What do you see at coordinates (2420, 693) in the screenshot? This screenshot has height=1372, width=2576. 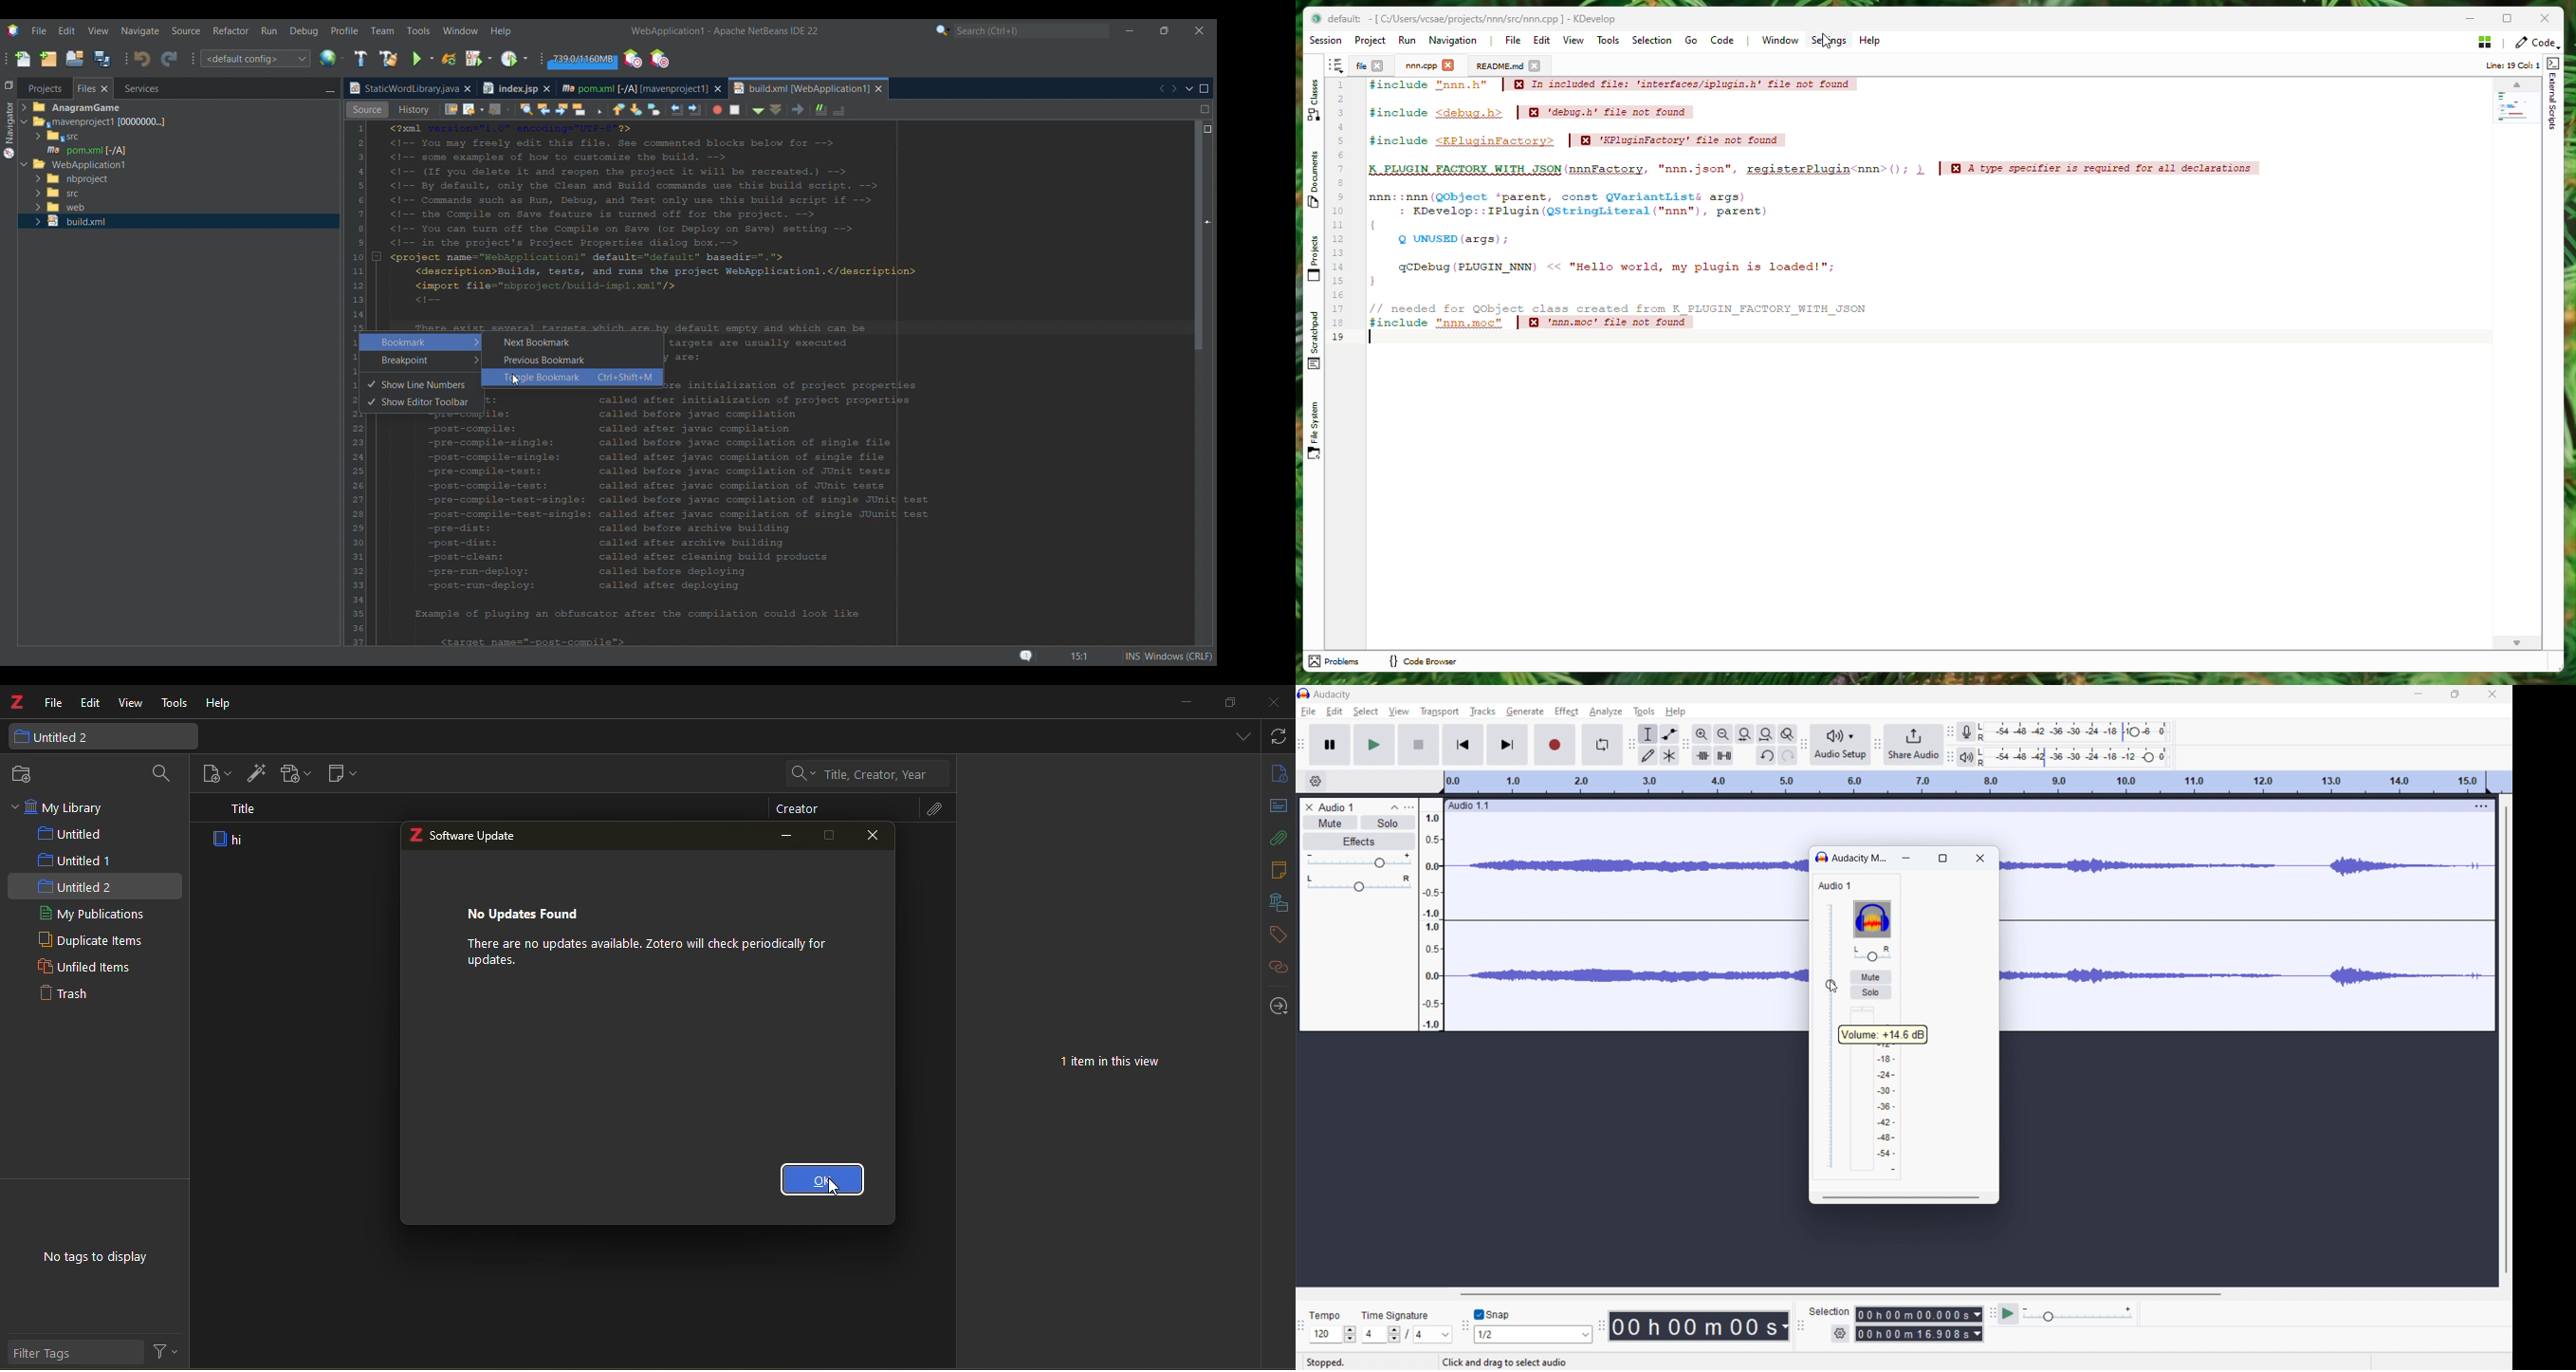 I see `minimize` at bounding box center [2420, 693].